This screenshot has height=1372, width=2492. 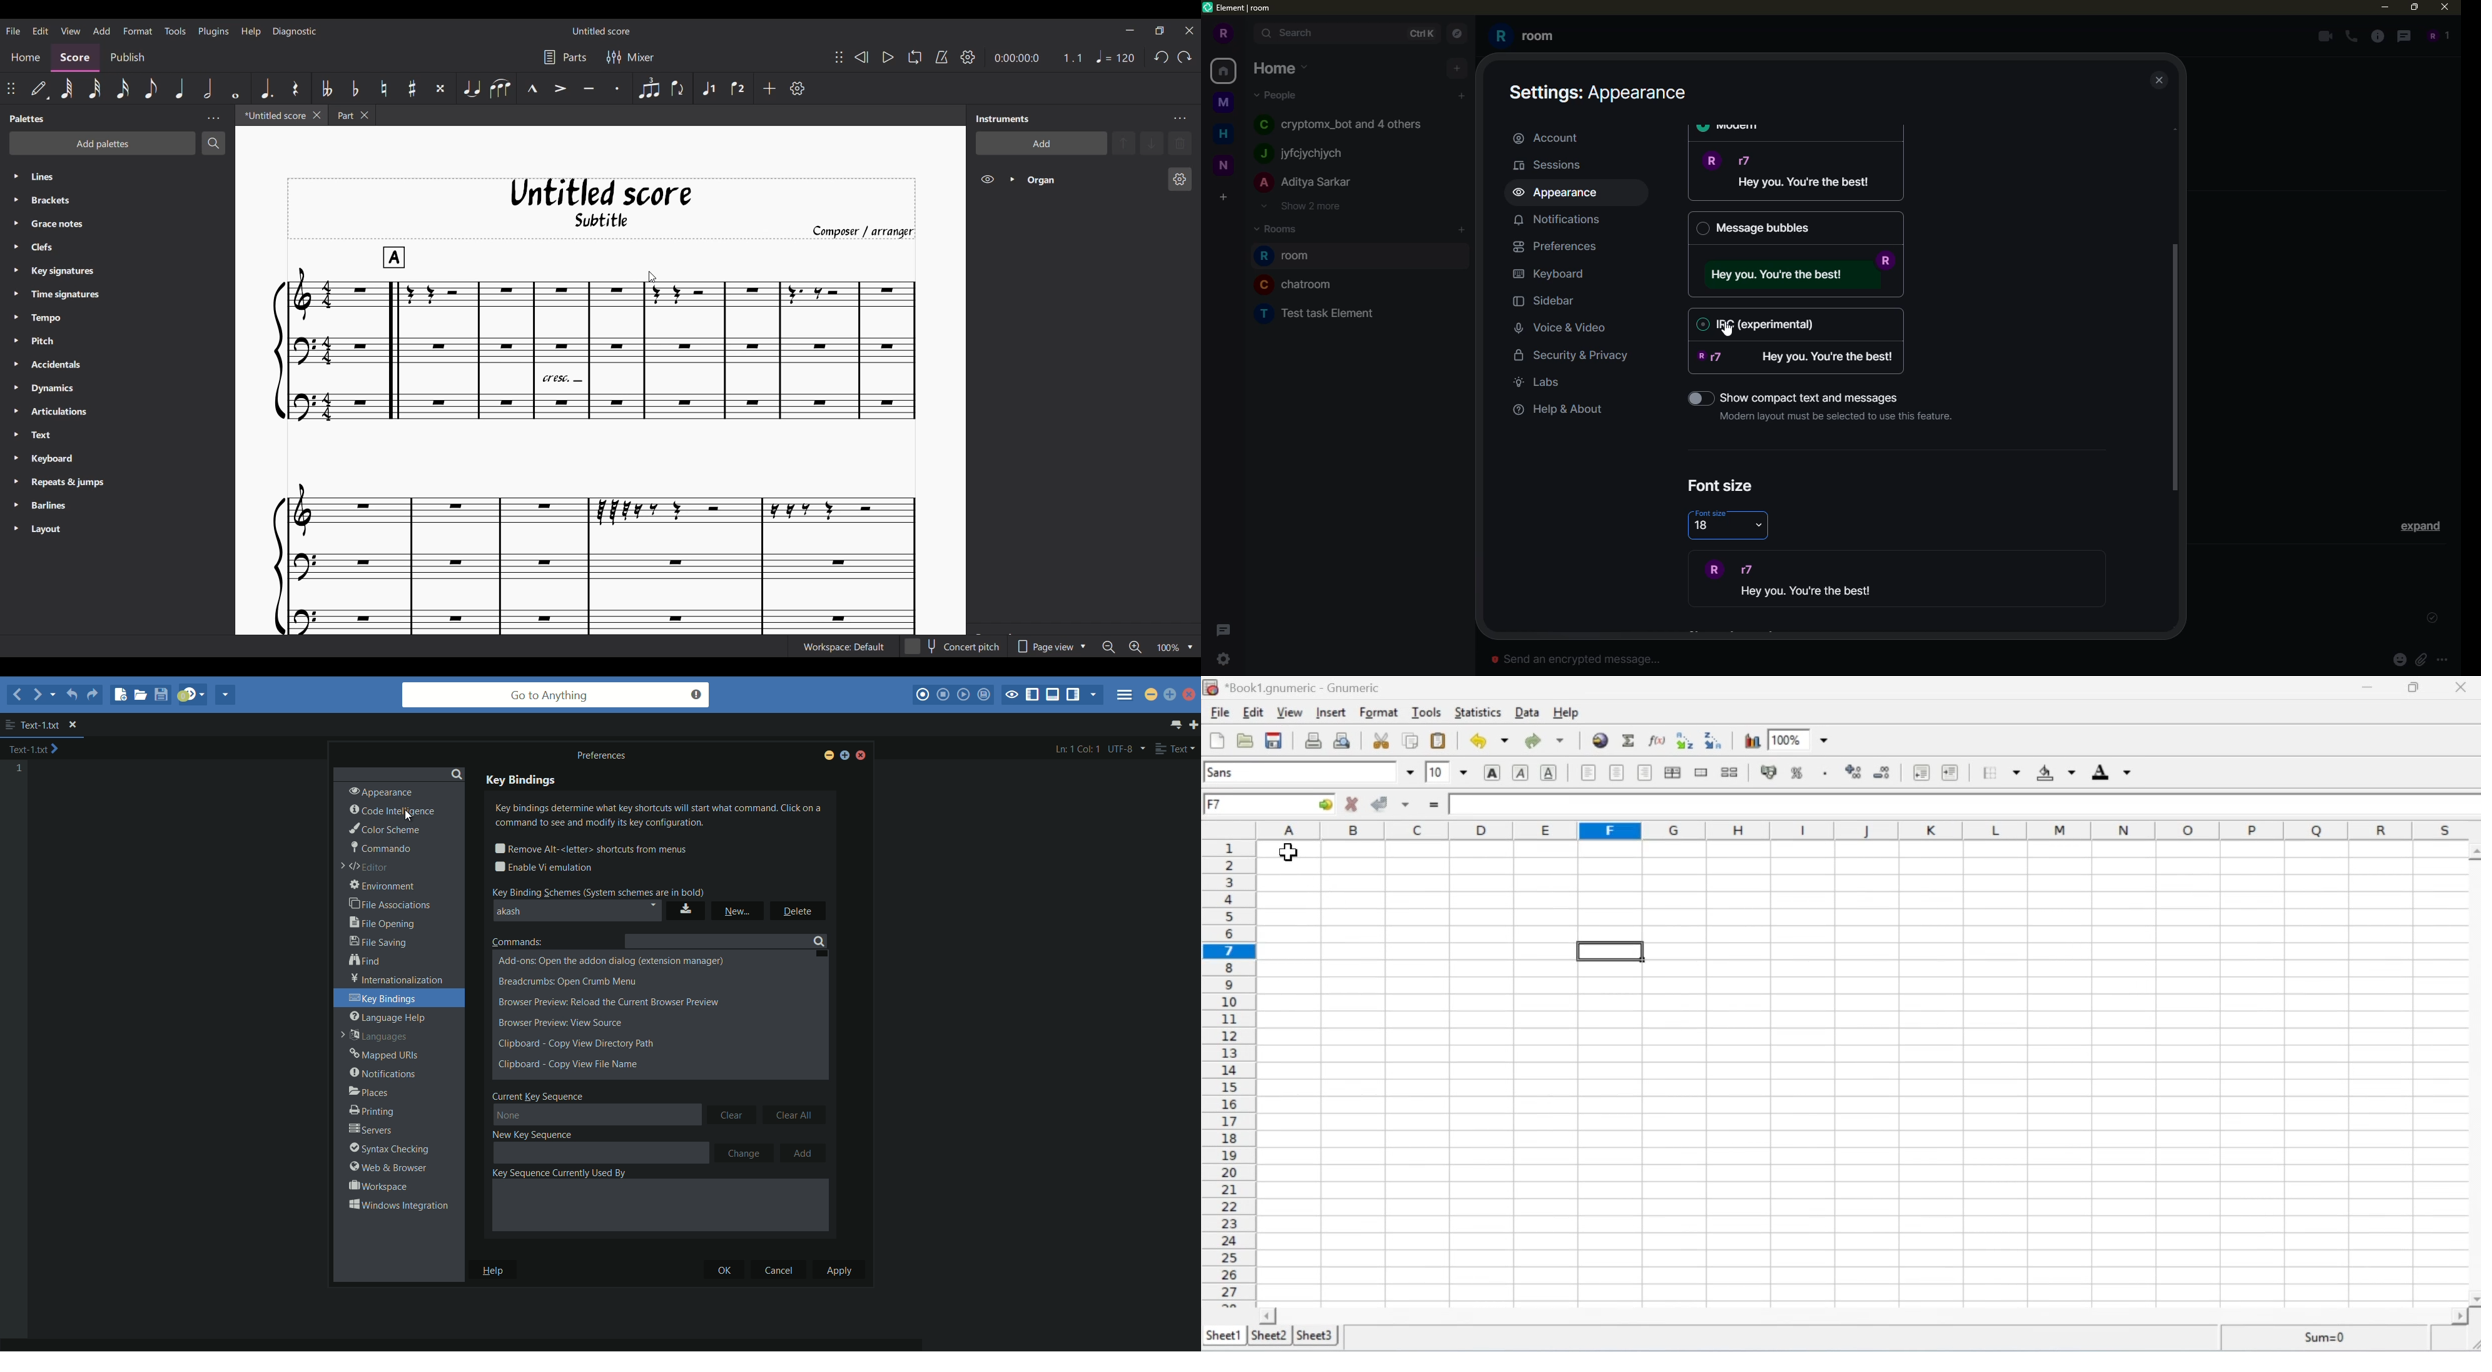 I want to click on cursor, so click(x=1729, y=331).